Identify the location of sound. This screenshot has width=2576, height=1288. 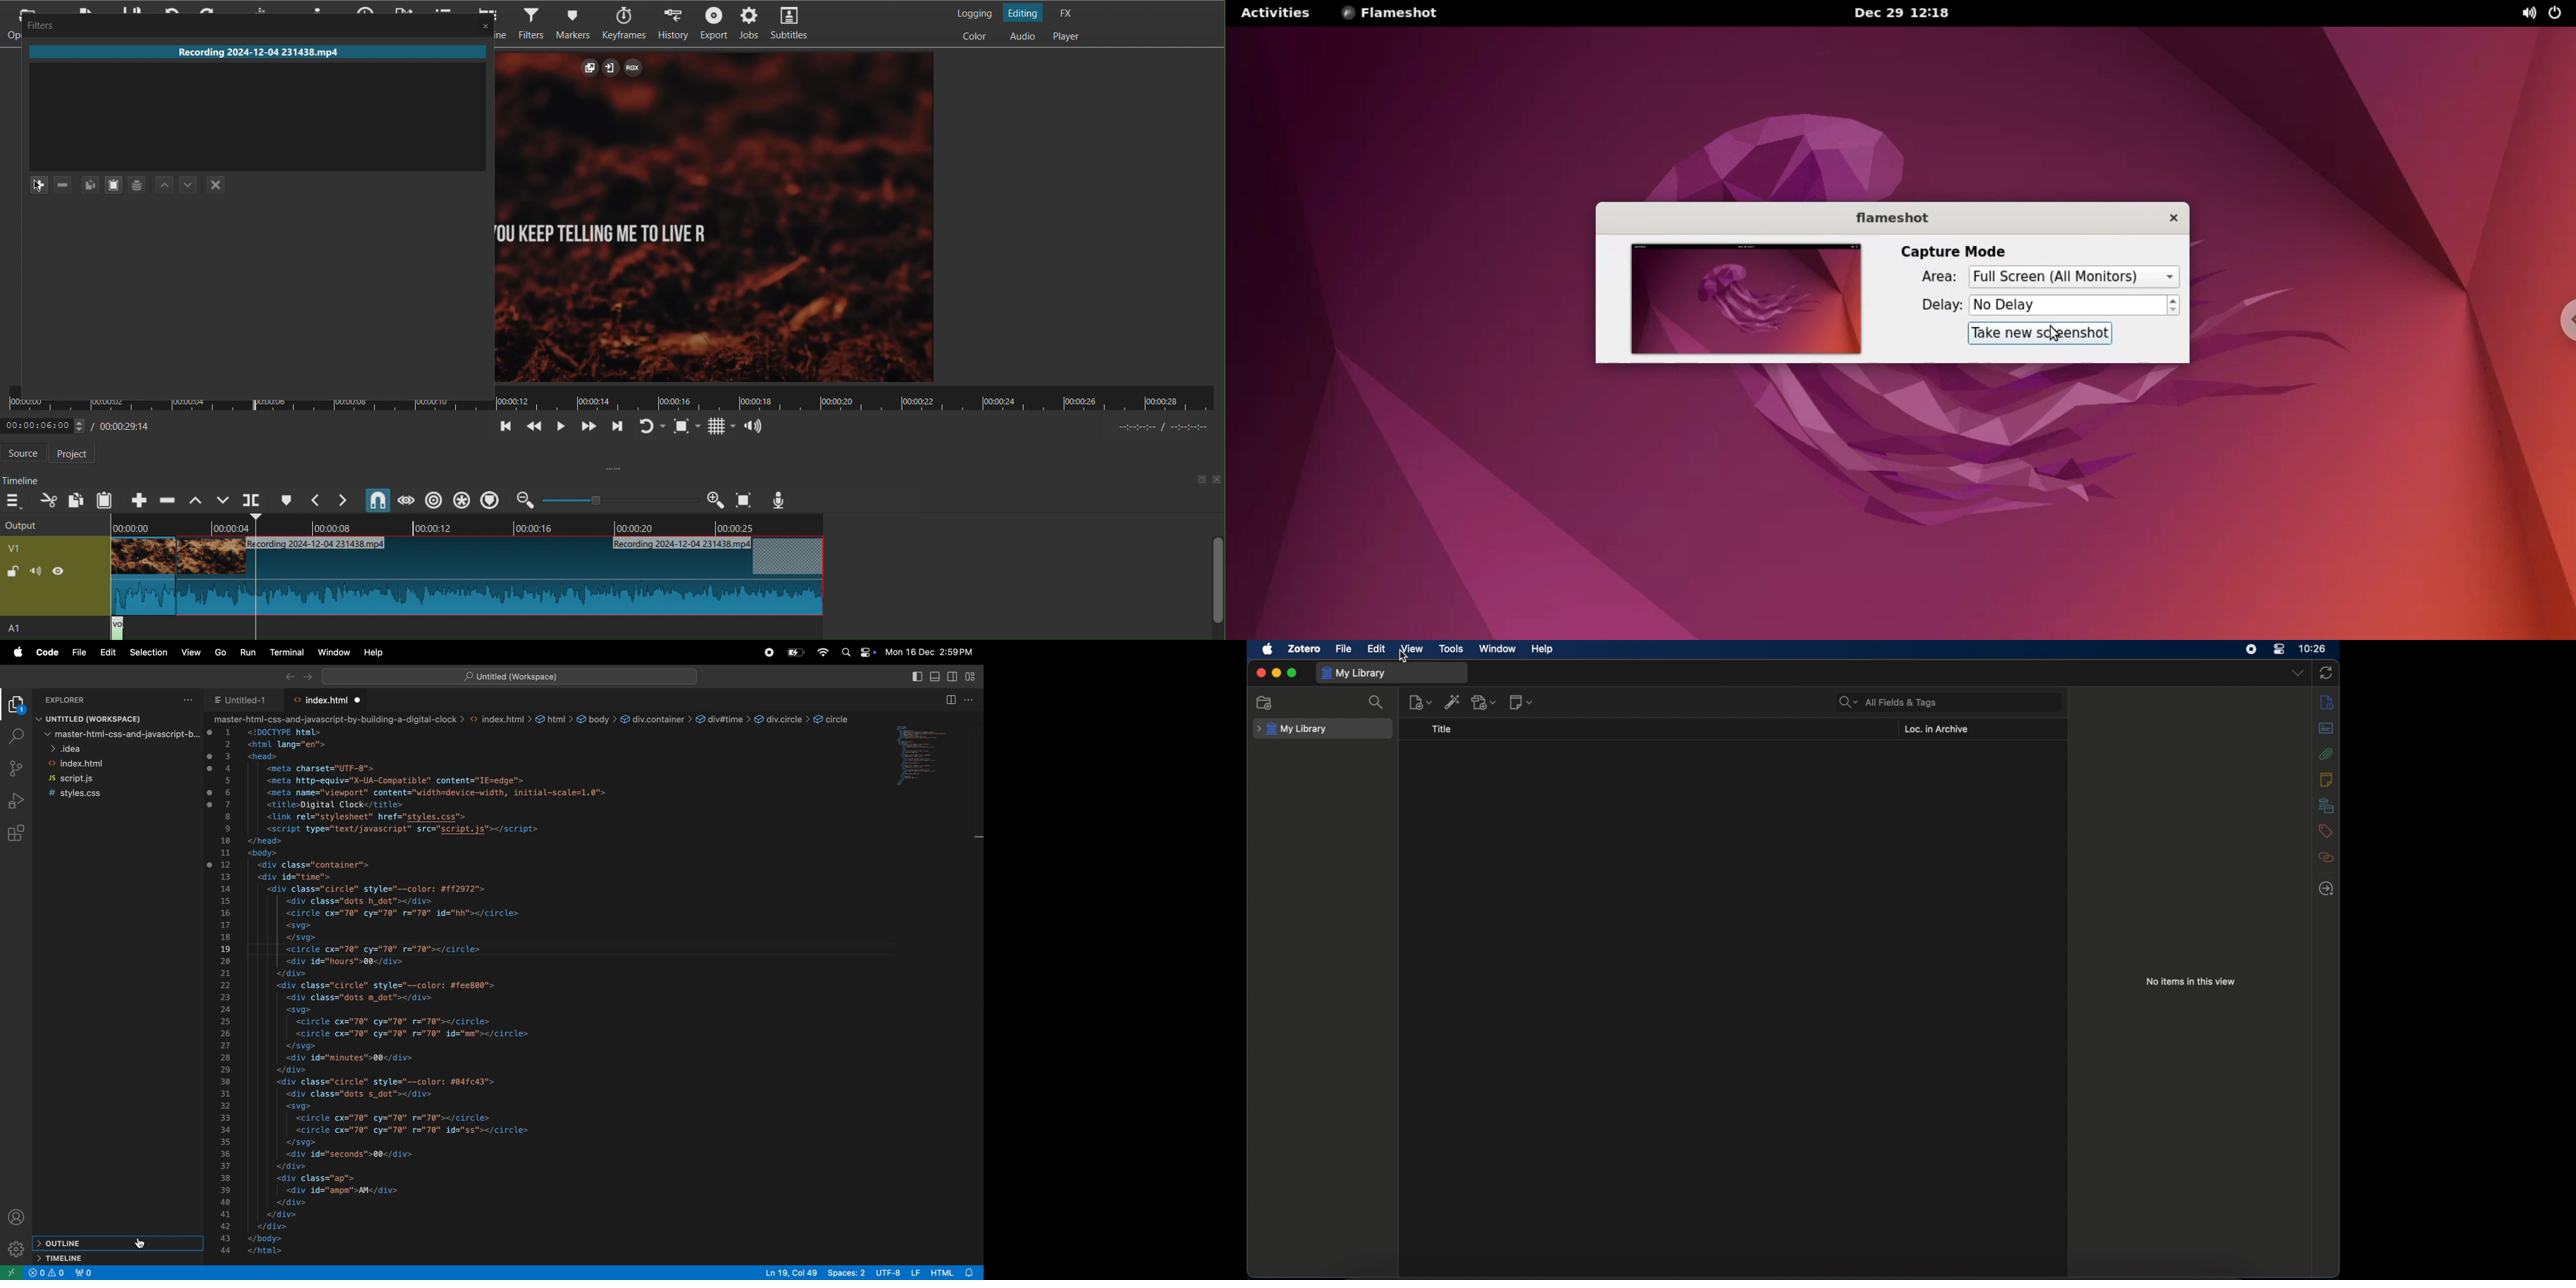
(36, 574).